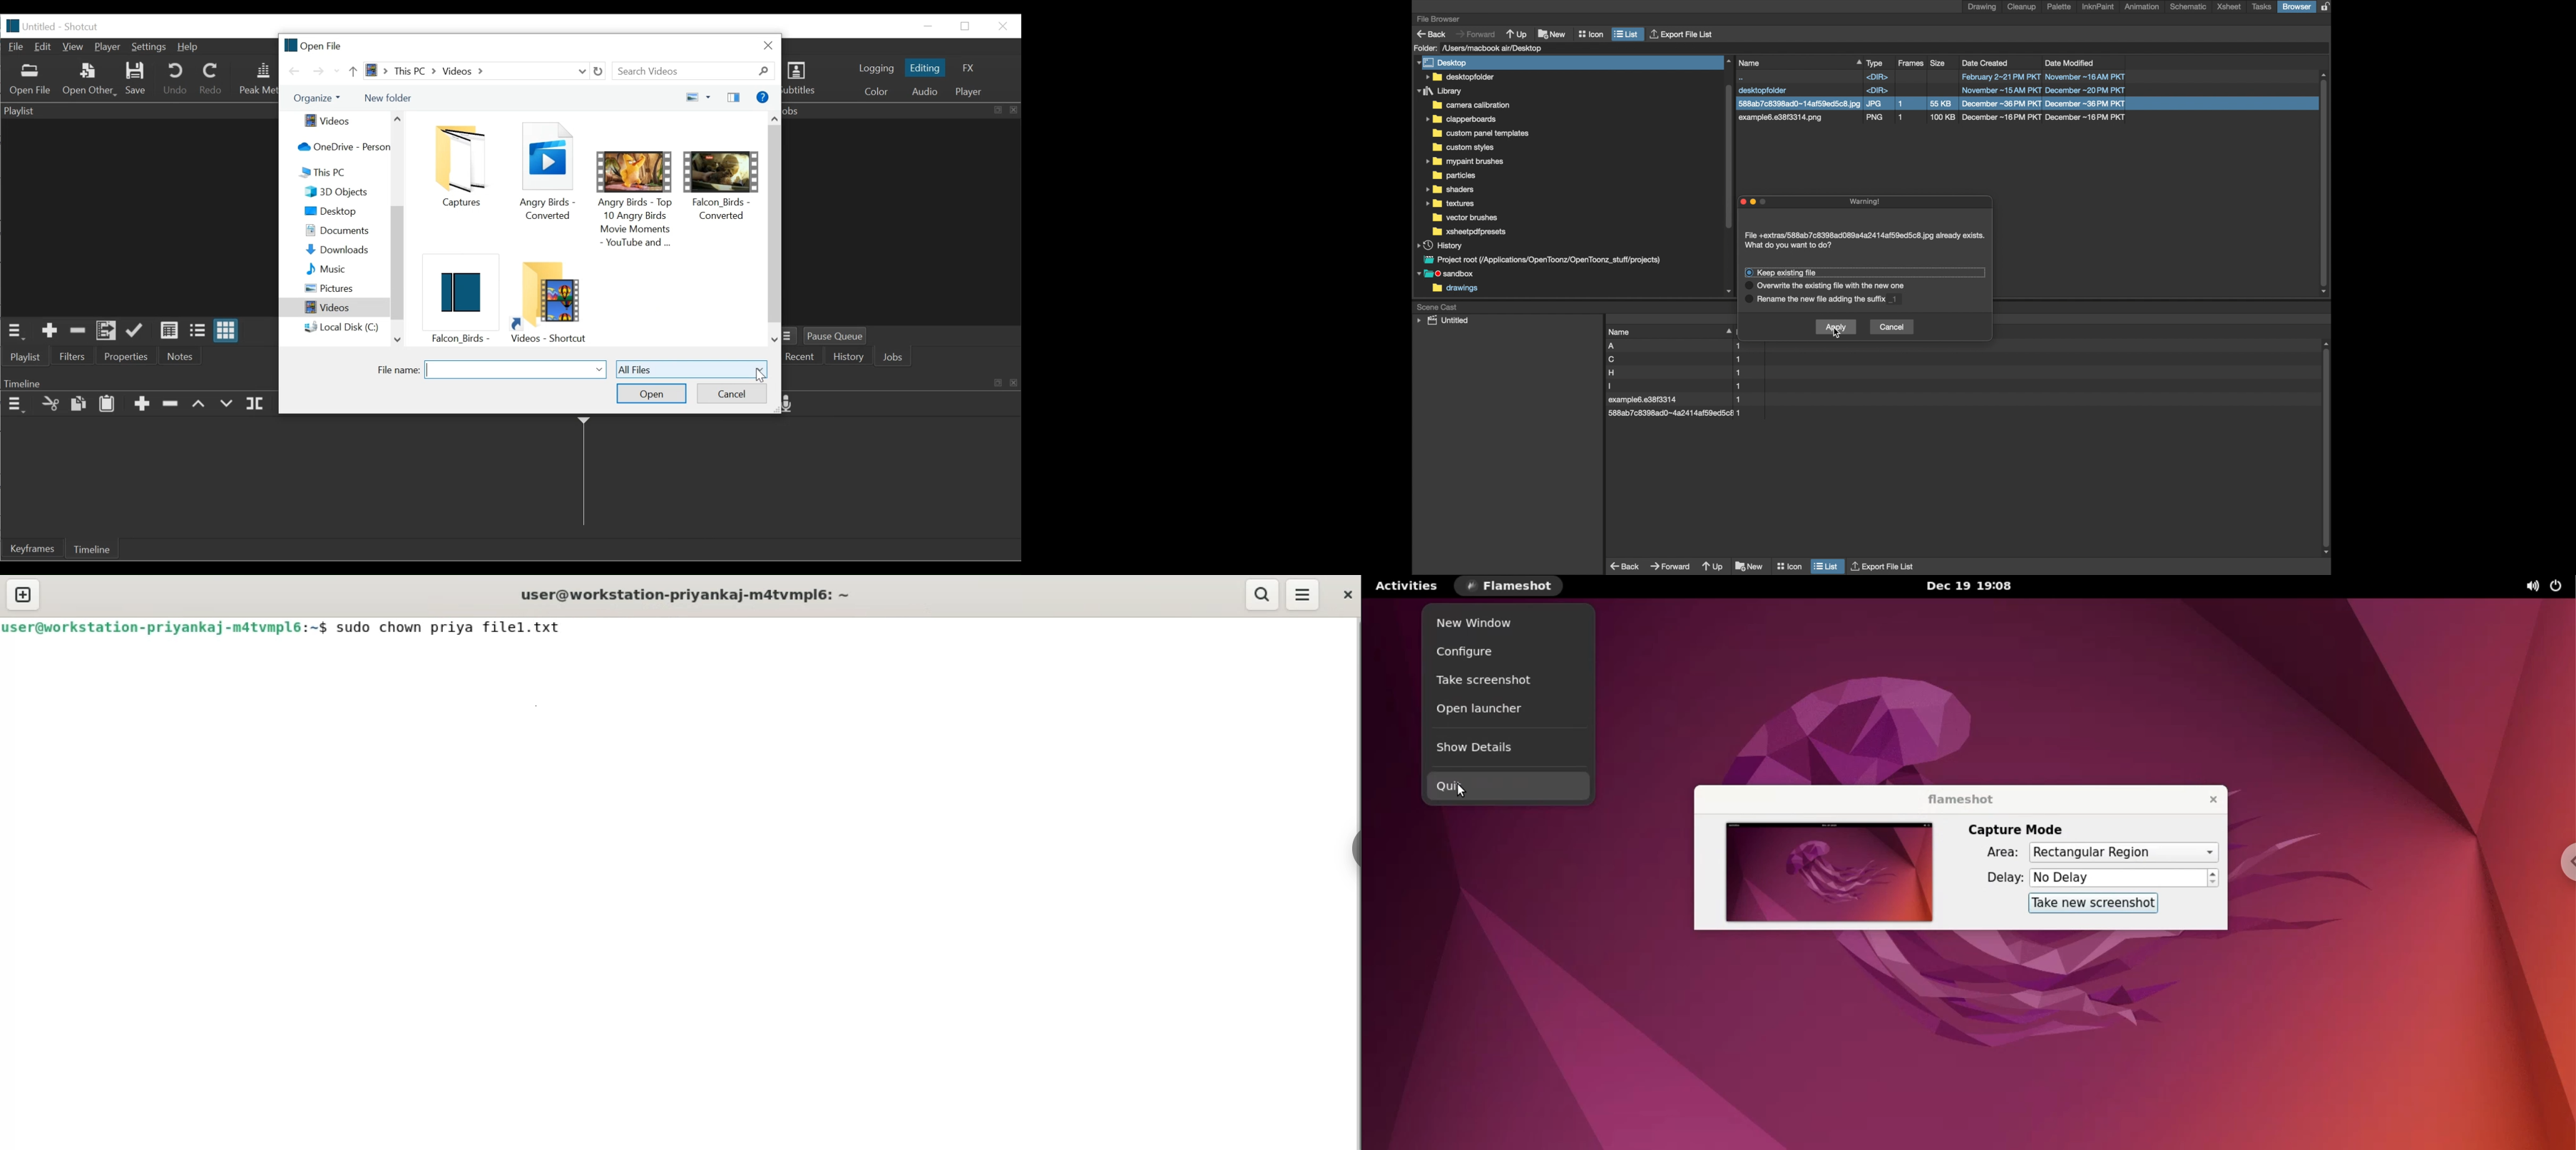 The width and height of the screenshot is (2576, 1176). What do you see at coordinates (76, 331) in the screenshot?
I see `Remove cut` at bounding box center [76, 331].